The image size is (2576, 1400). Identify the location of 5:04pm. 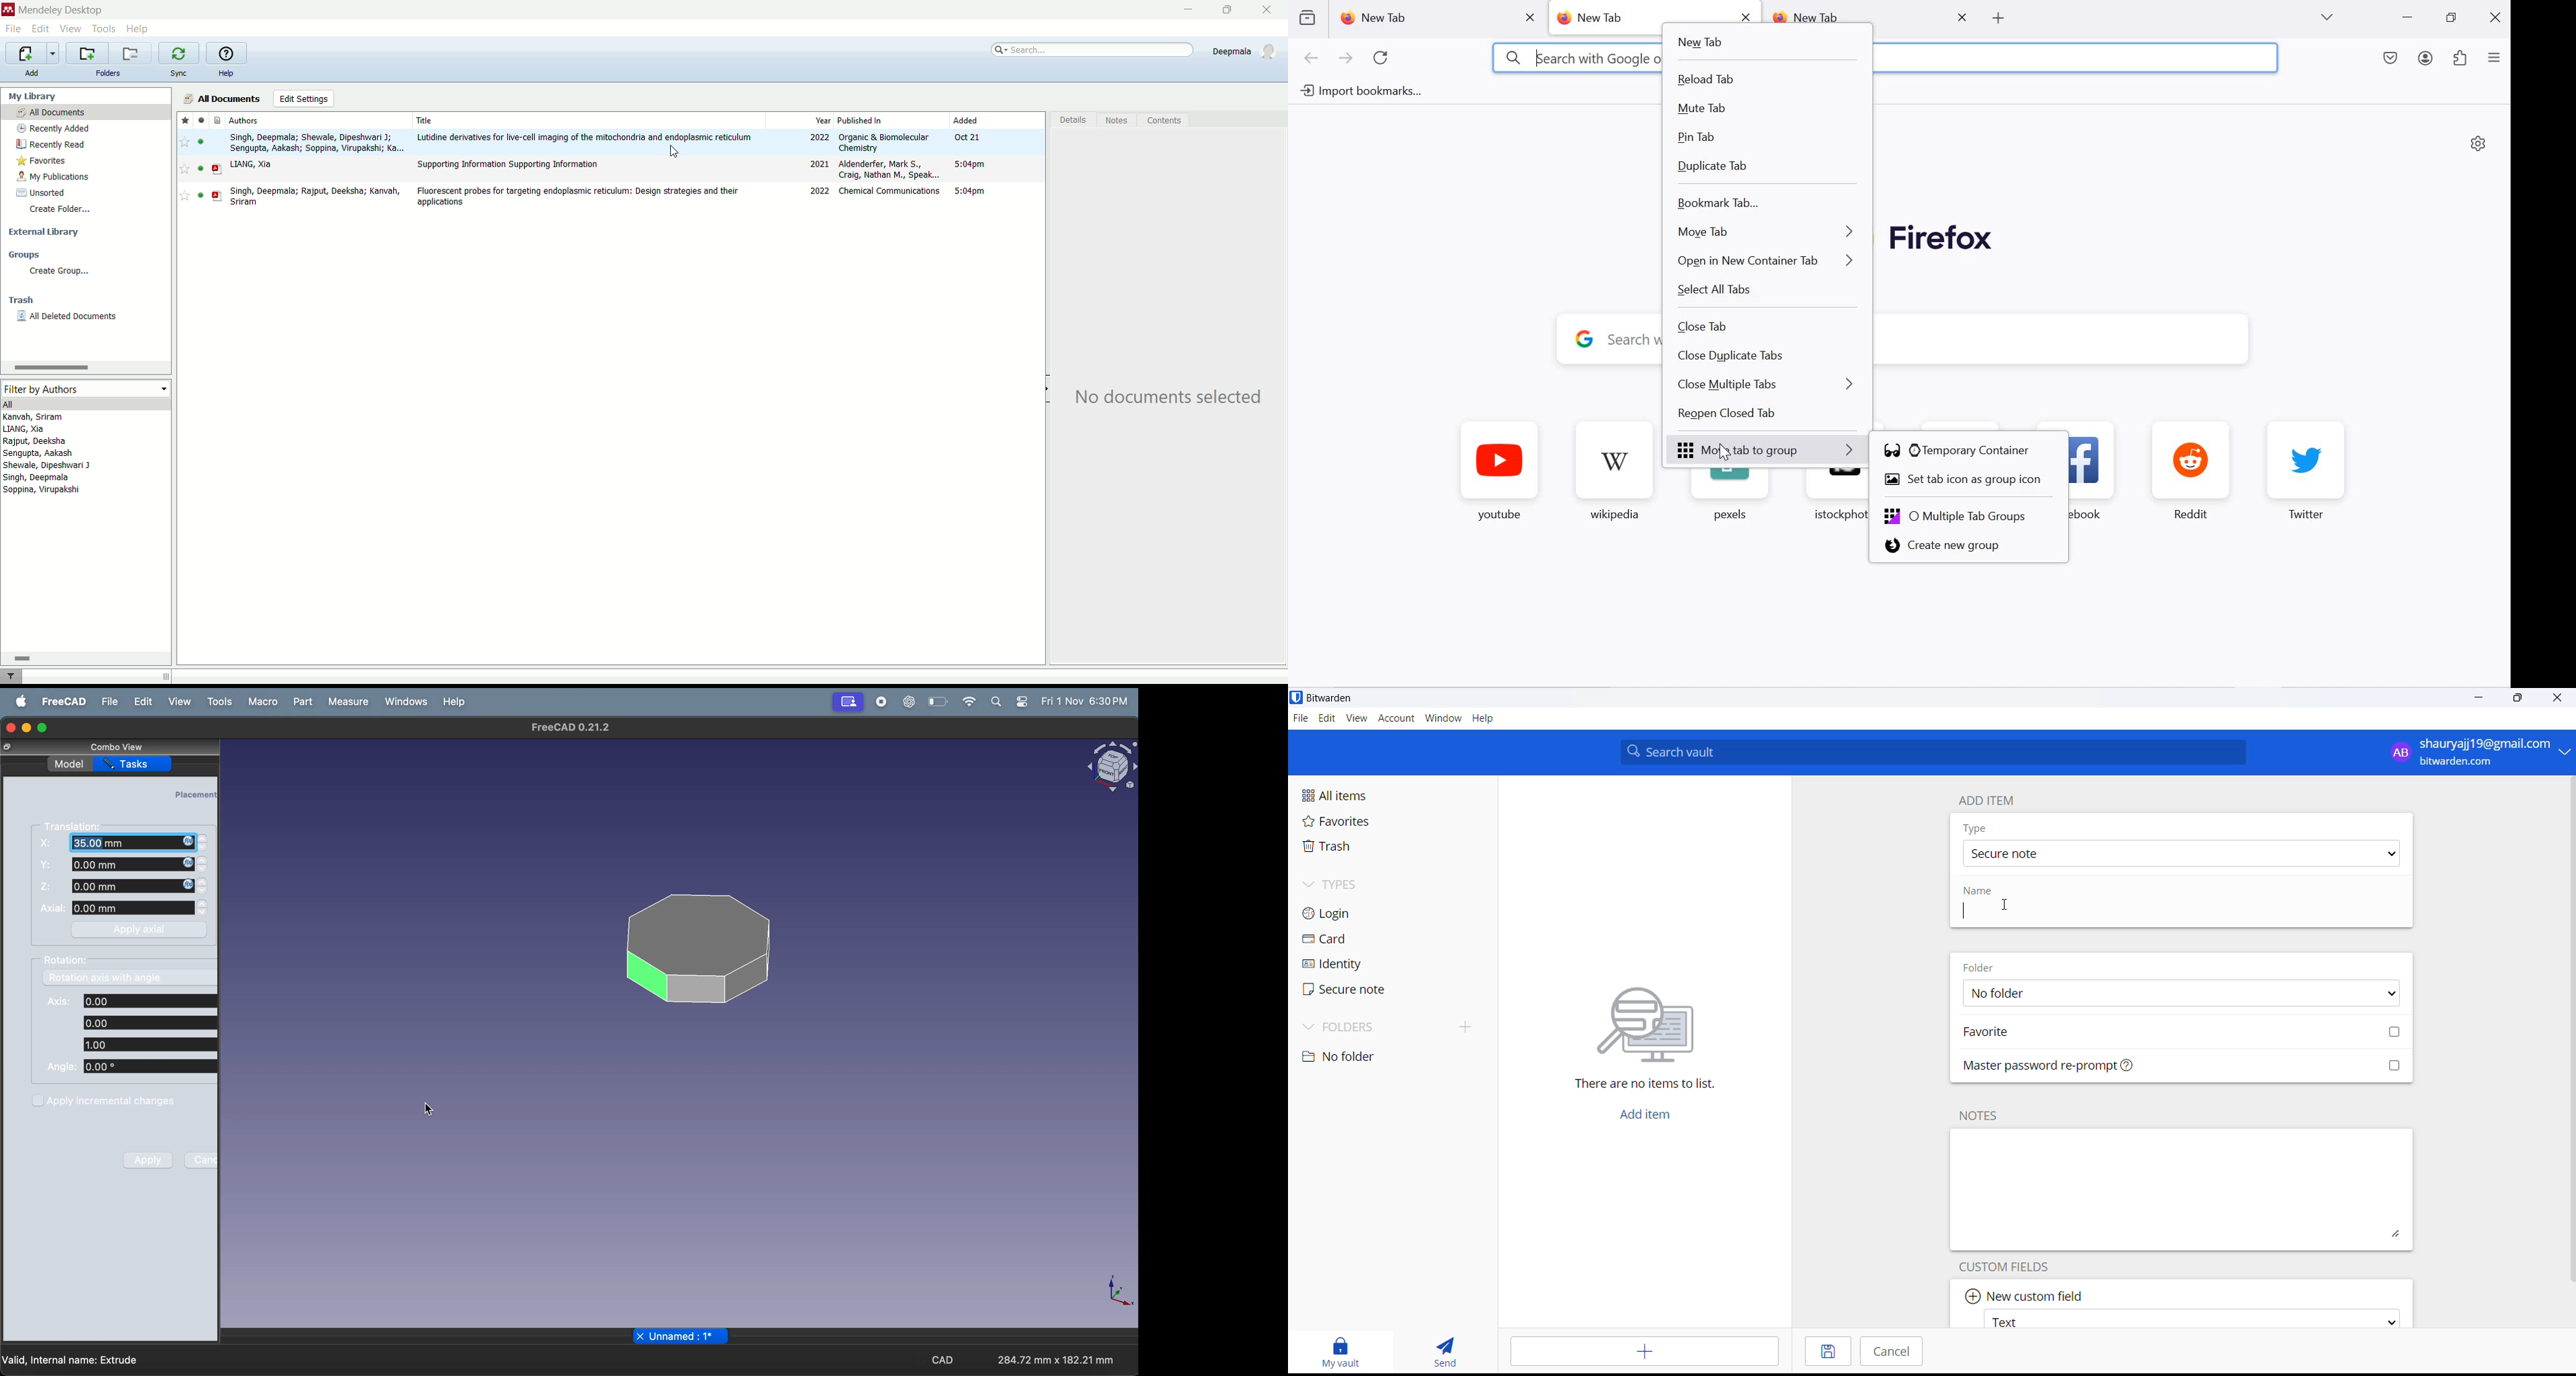
(970, 164).